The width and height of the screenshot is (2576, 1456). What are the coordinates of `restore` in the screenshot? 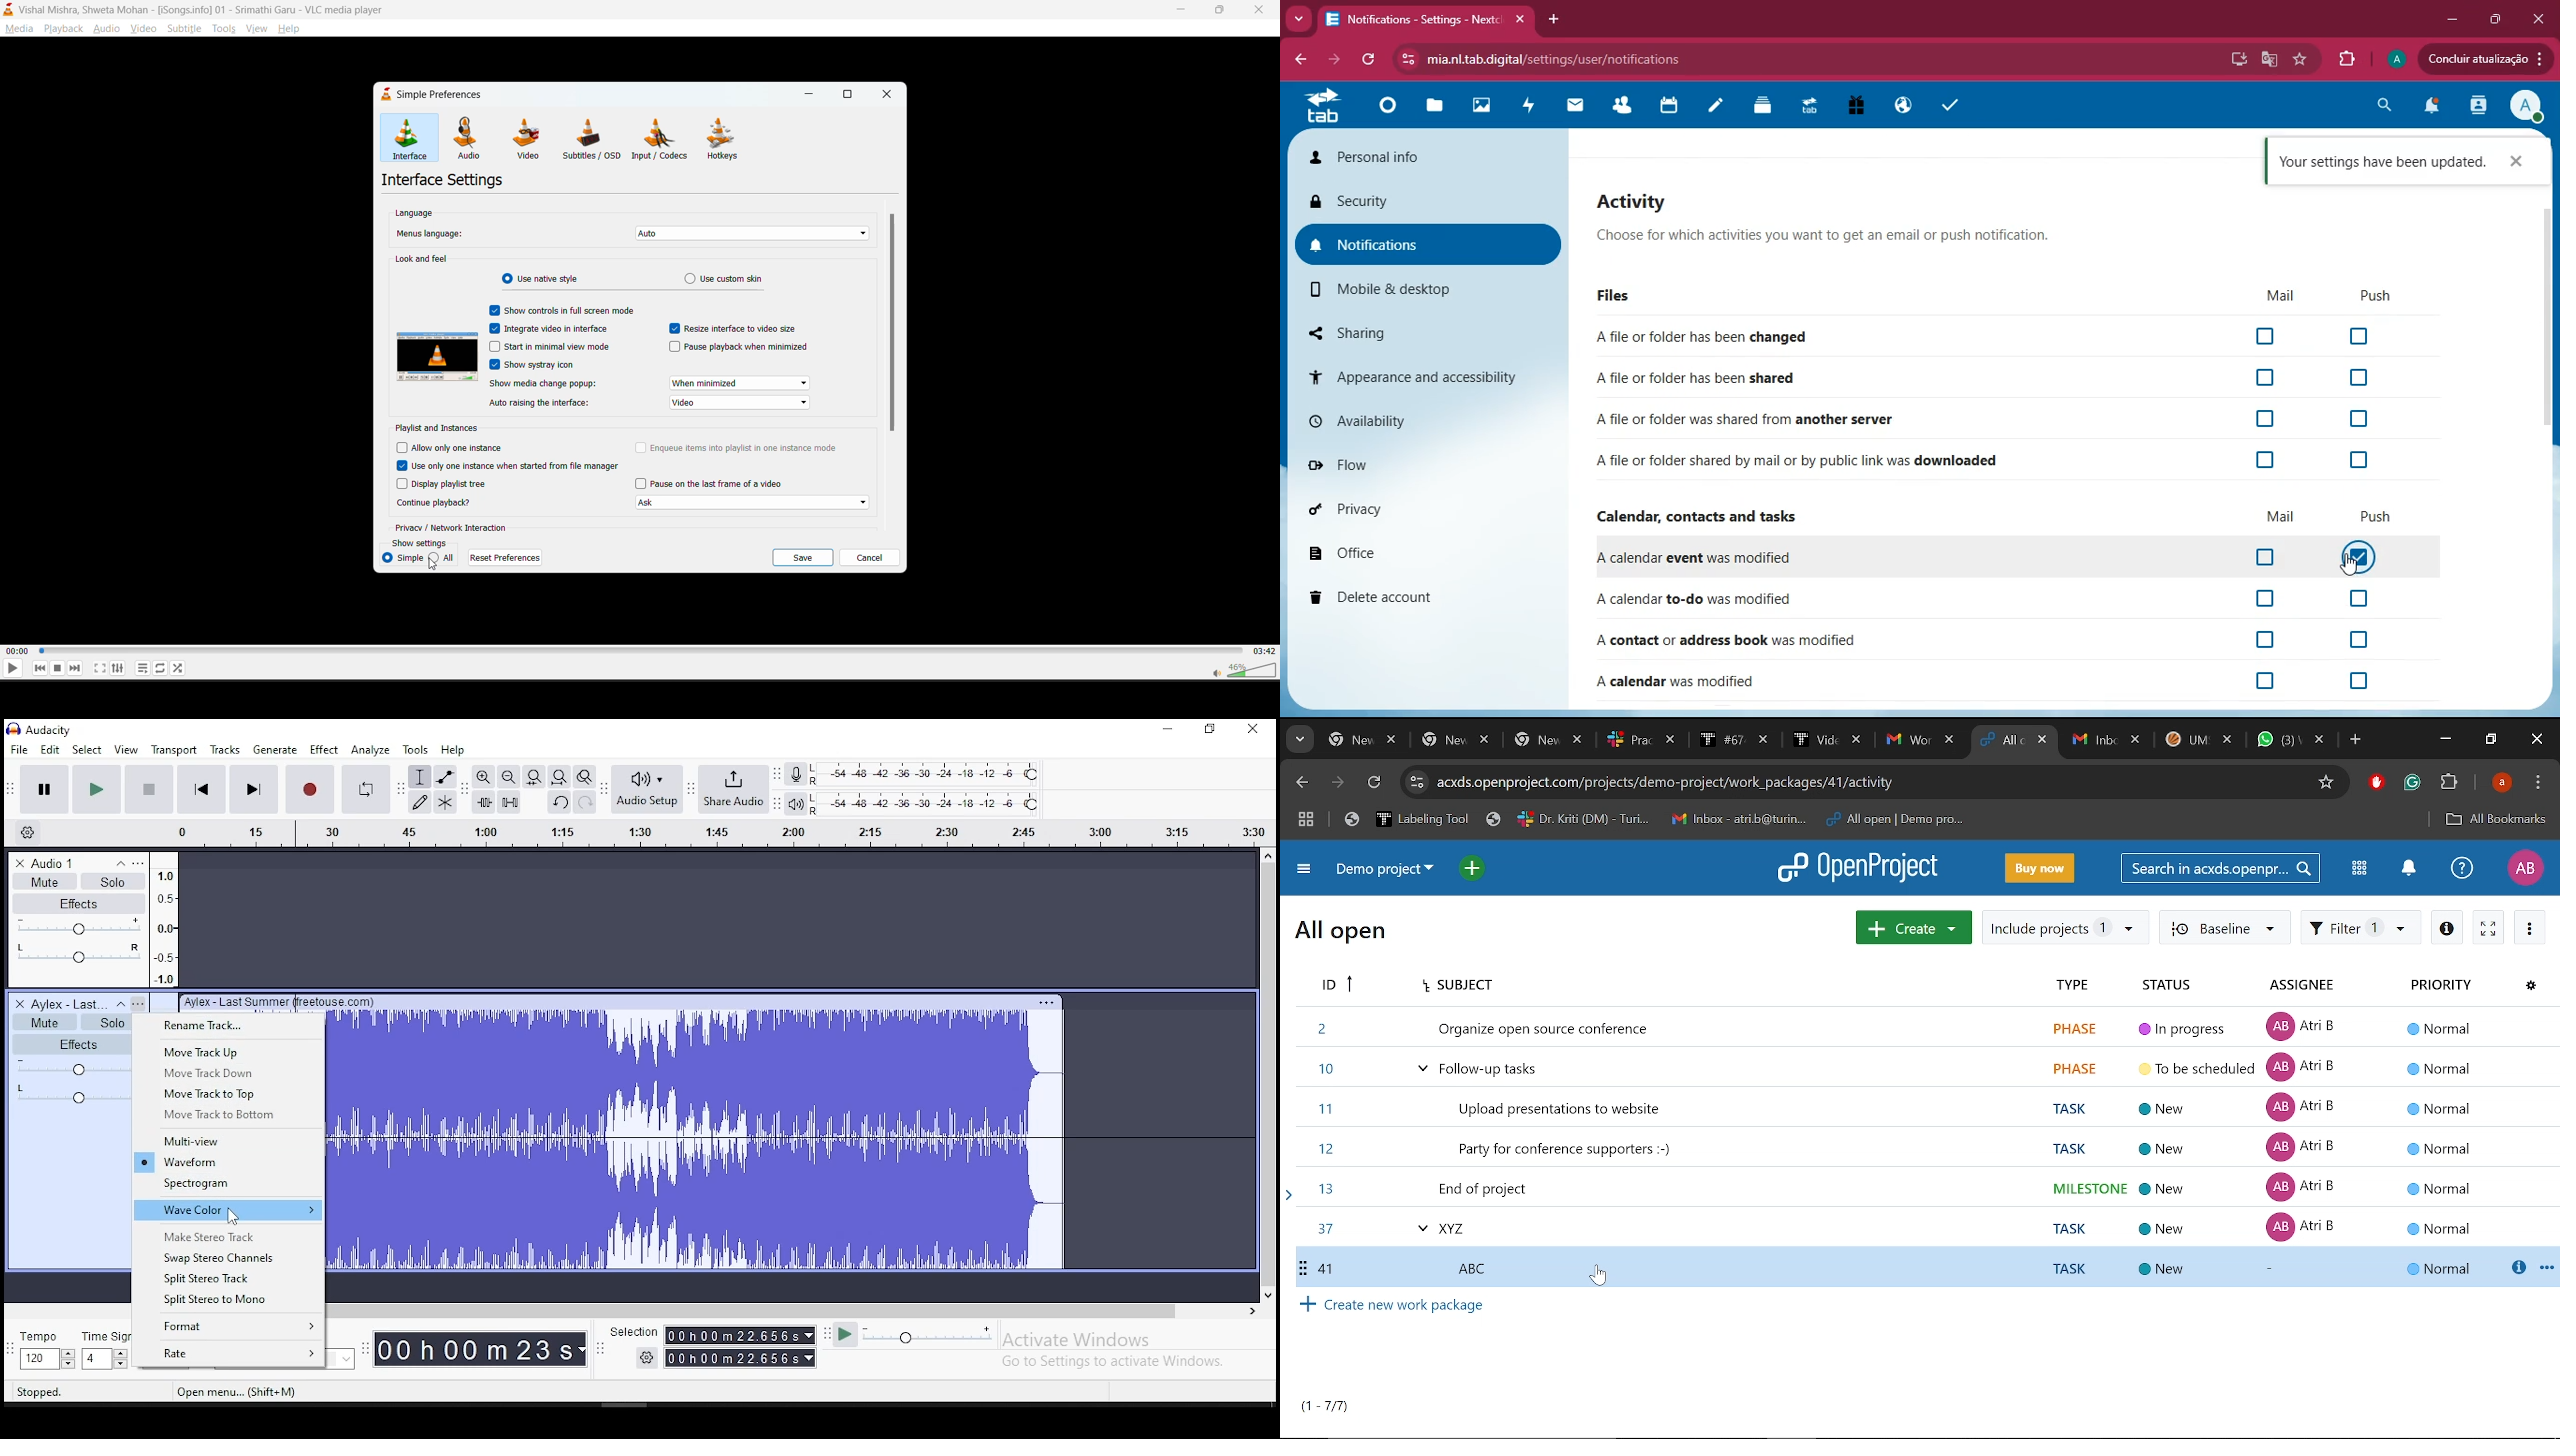 It's located at (1211, 729).